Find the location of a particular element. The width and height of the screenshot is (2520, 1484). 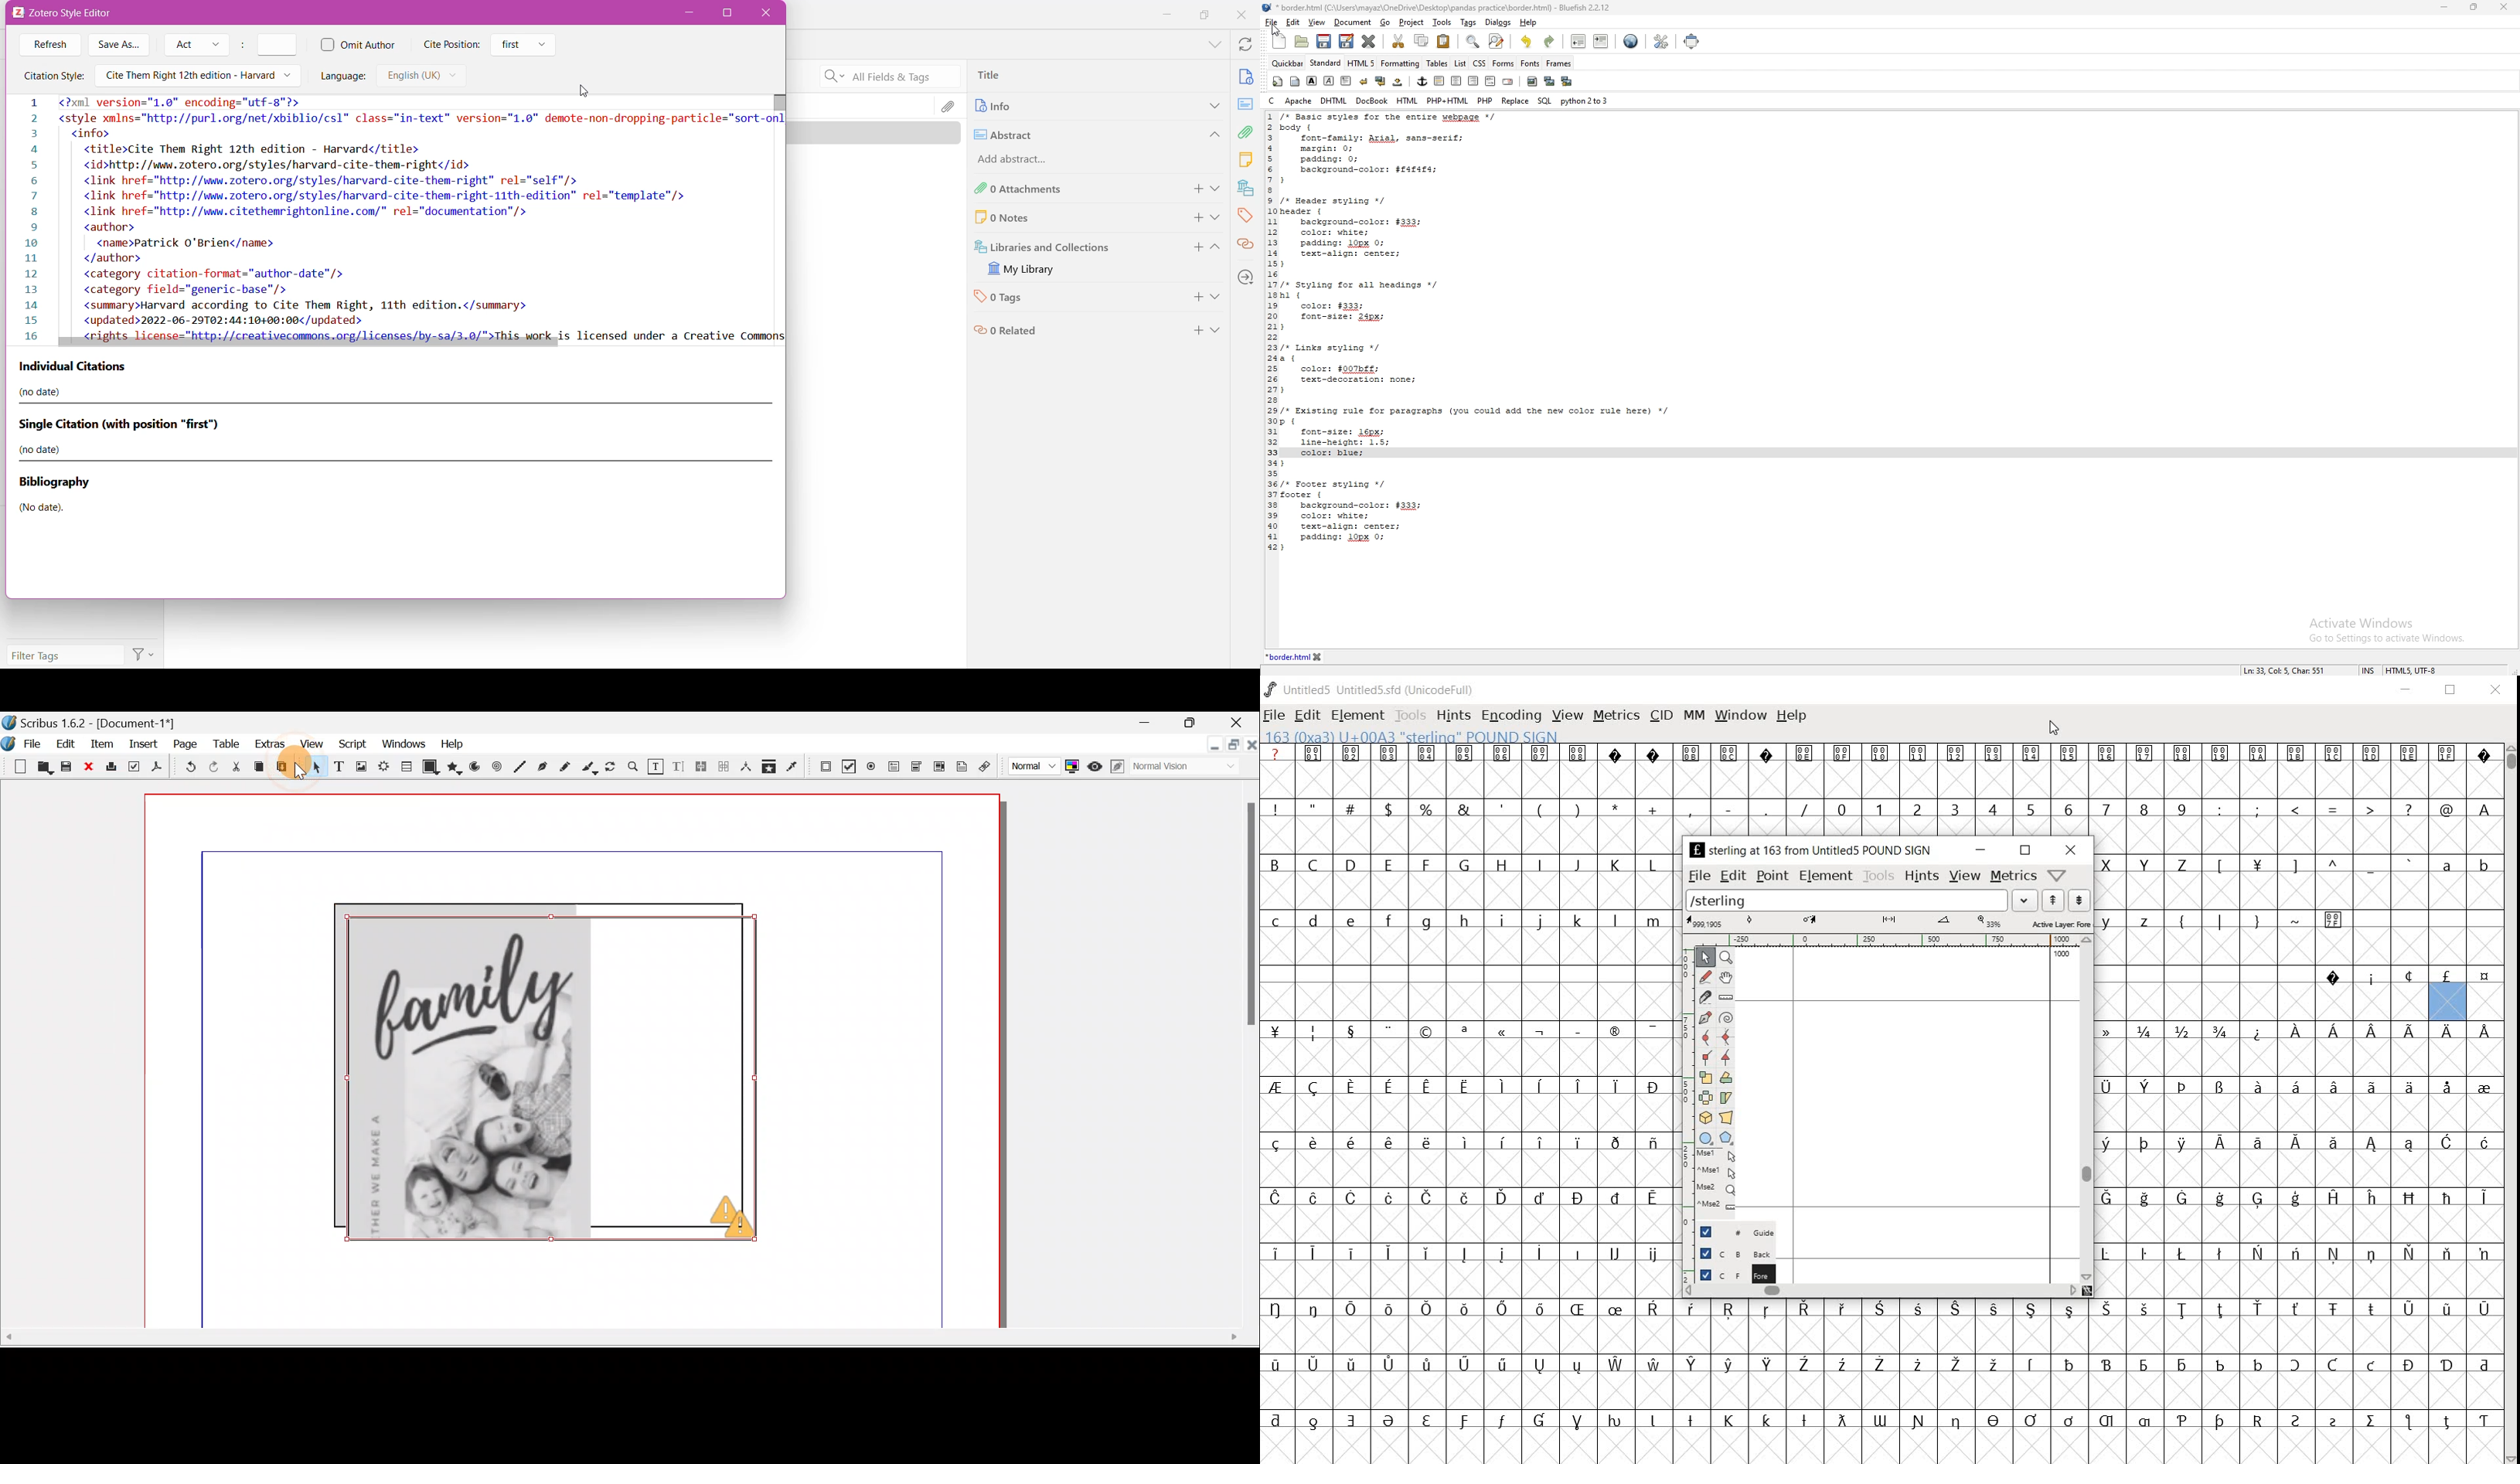

edit is located at coordinates (1293, 22).